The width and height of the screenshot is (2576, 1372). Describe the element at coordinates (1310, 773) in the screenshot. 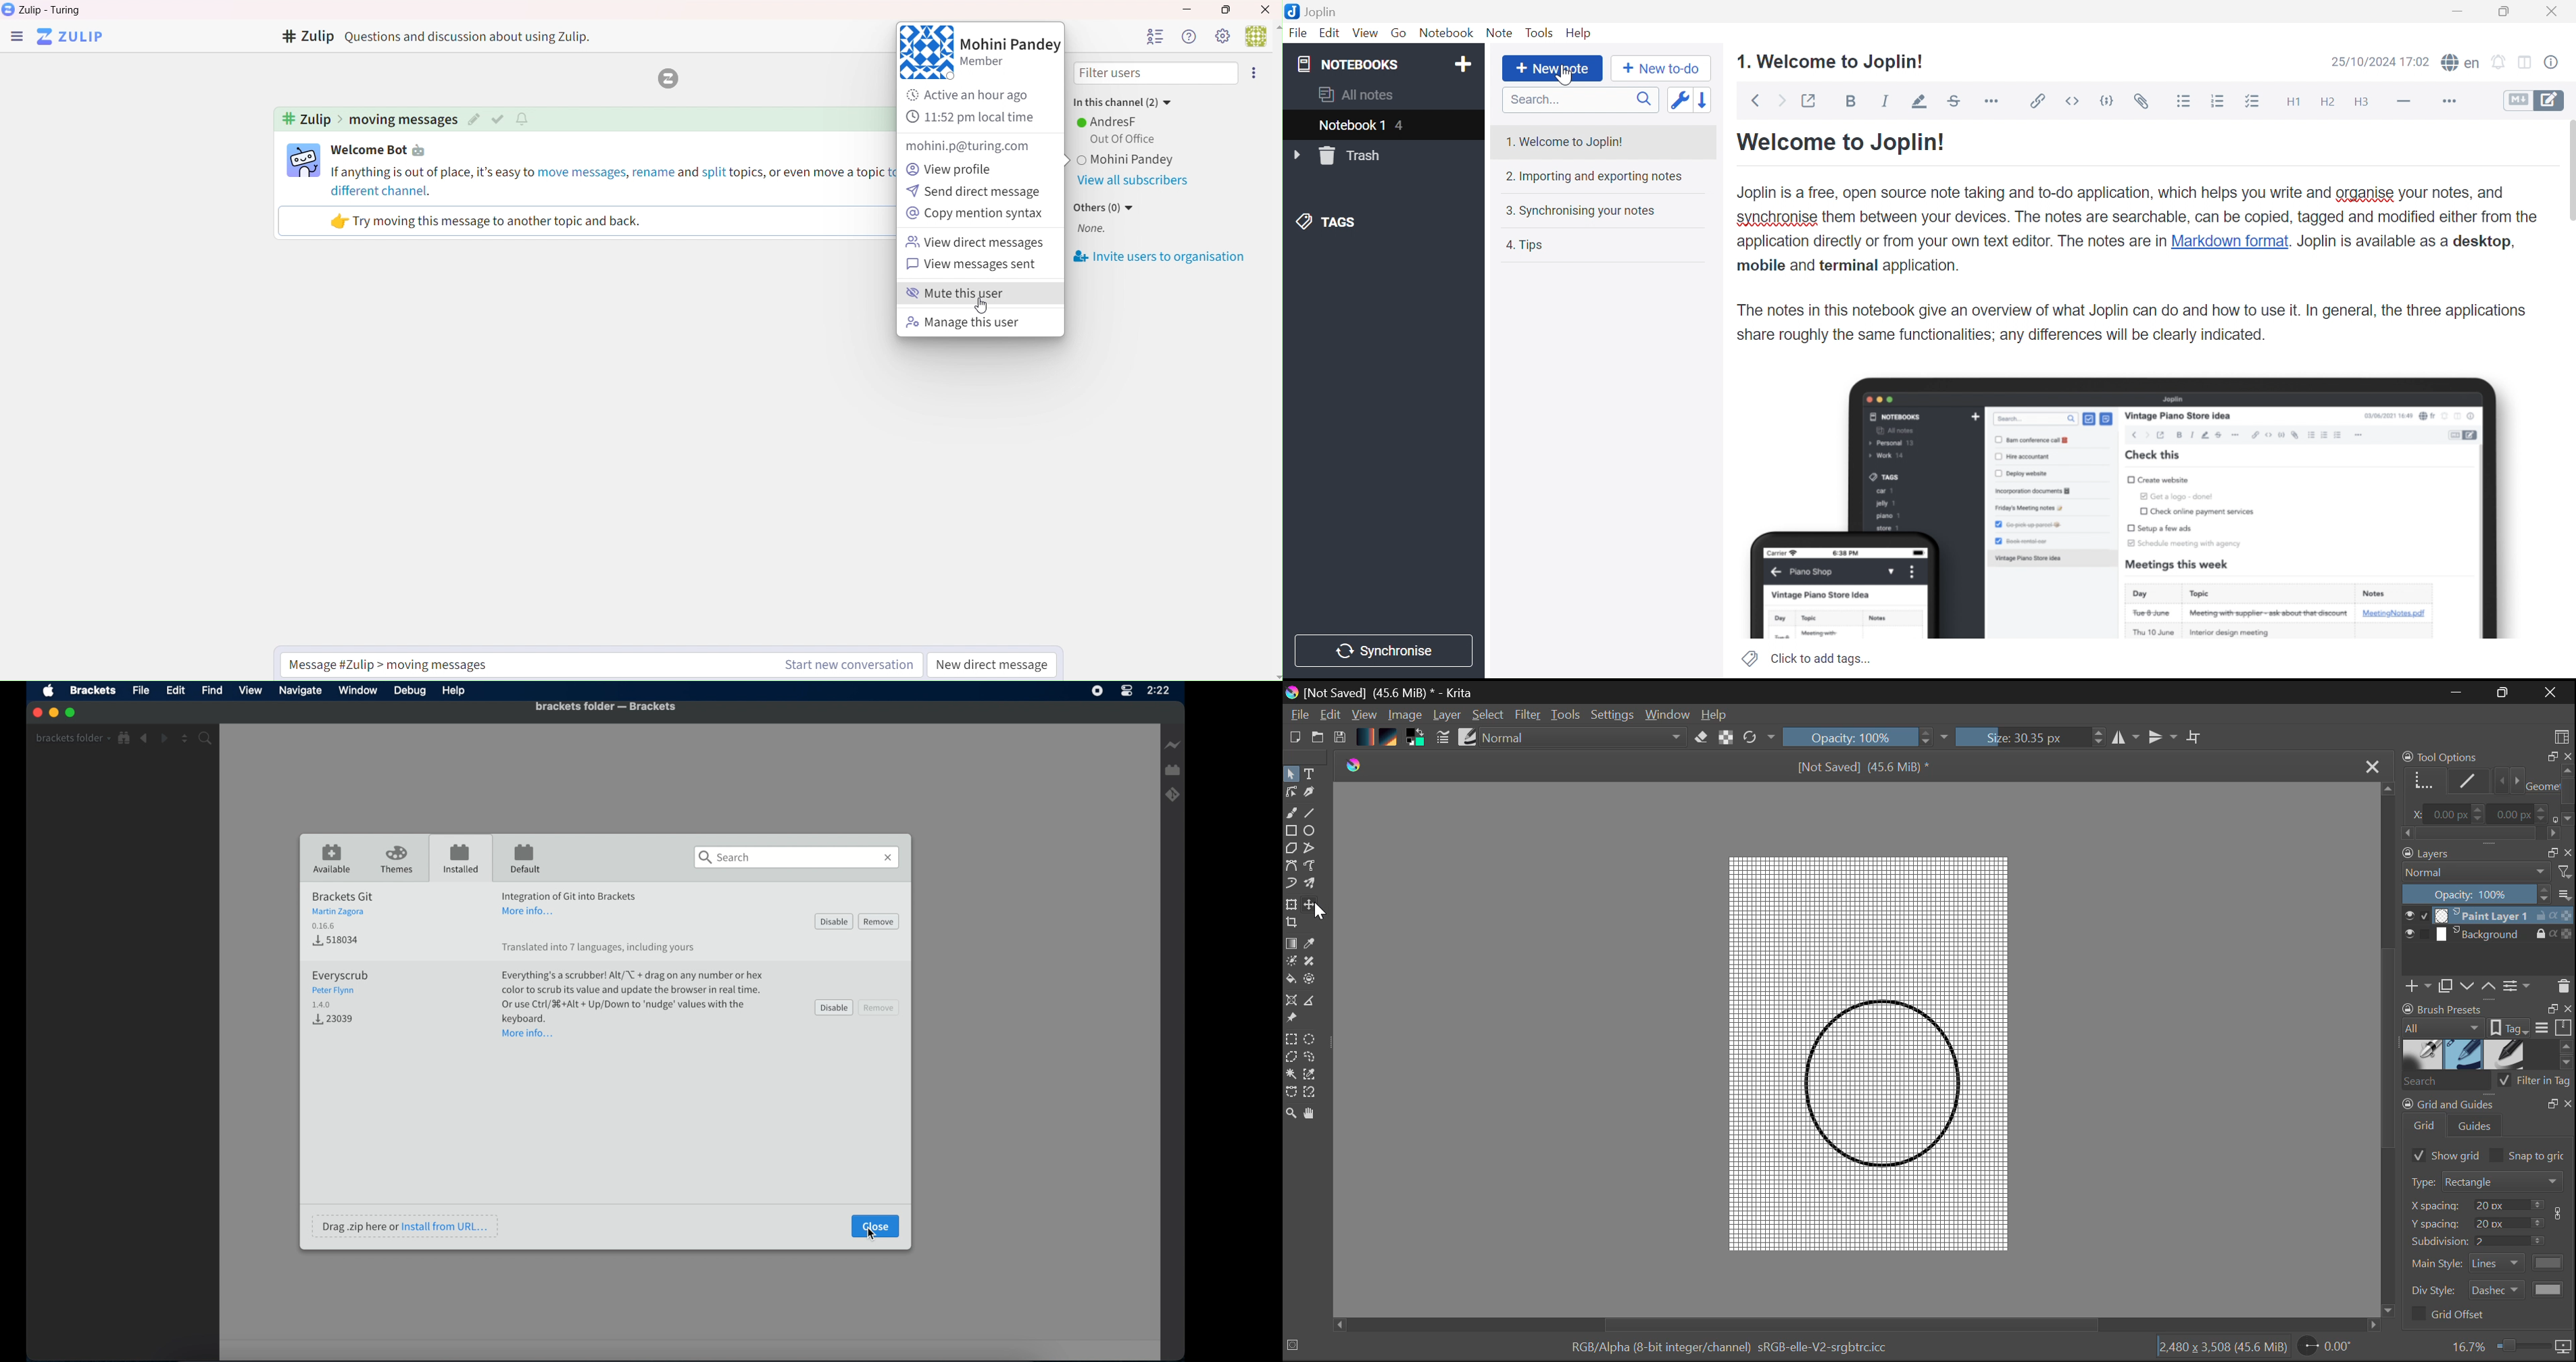

I see `Text` at that location.